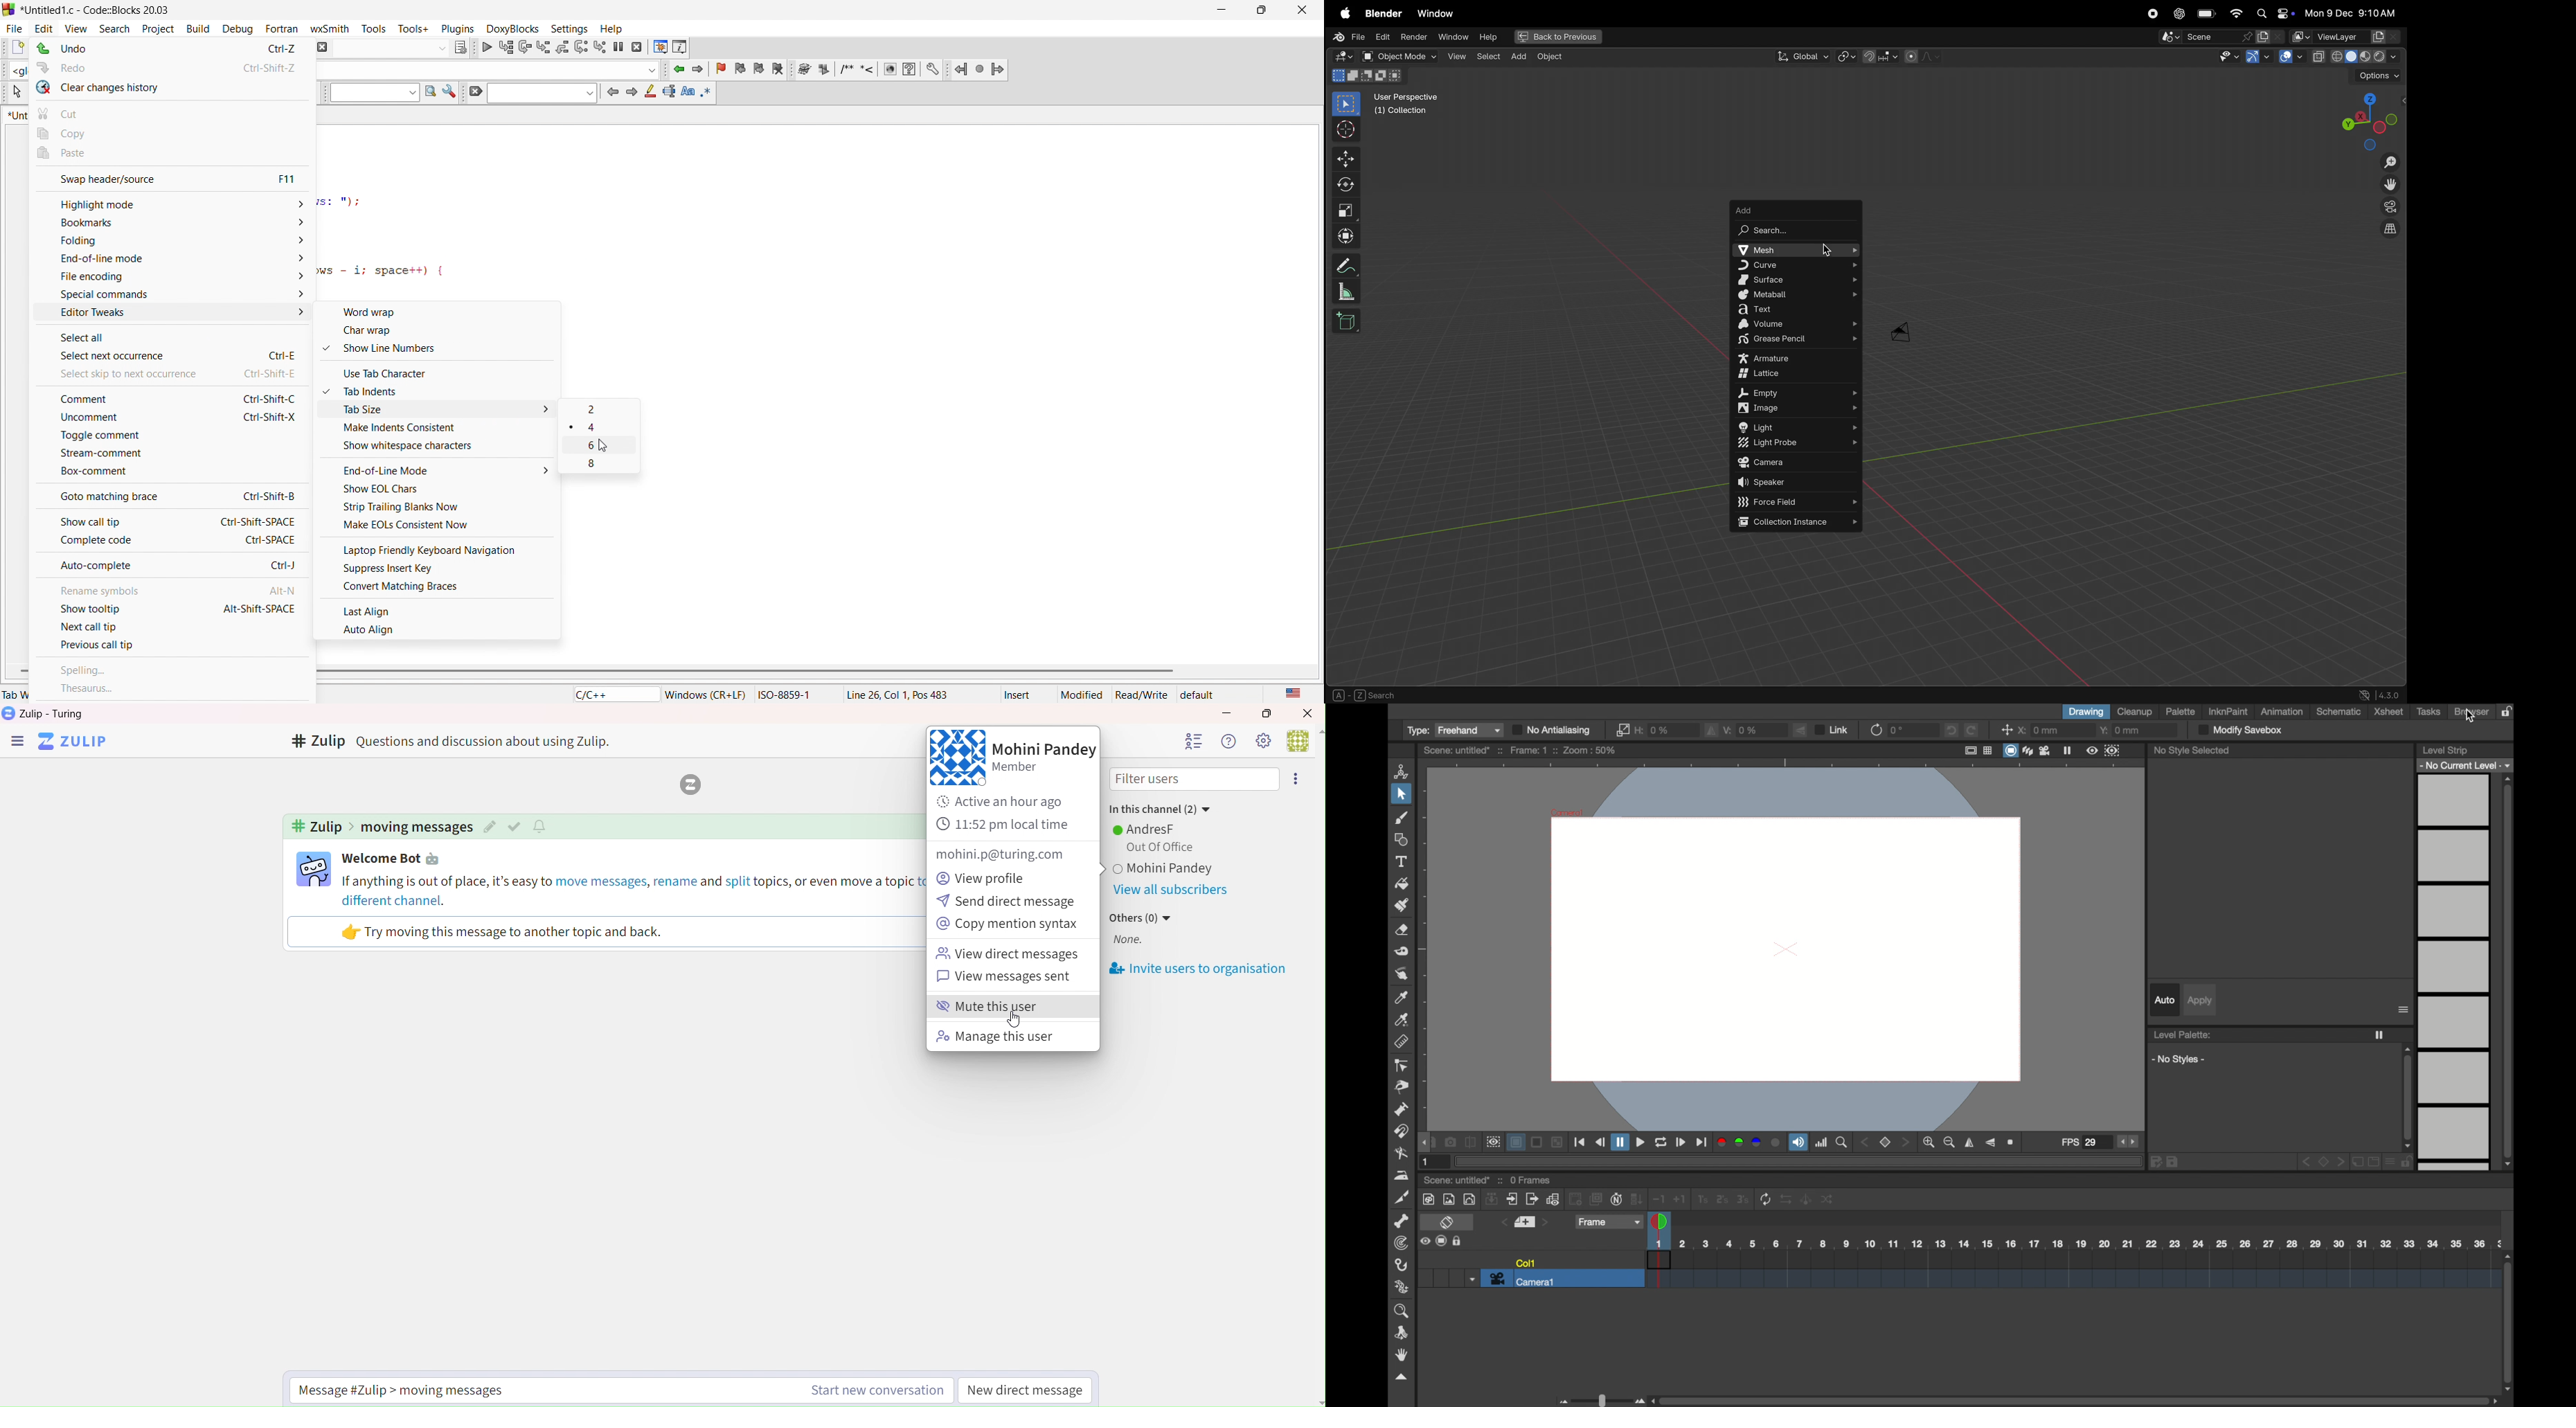 The image size is (2576, 1428). Describe the element at coordinates (441, 350) in the screenshot. I see `show line numbers` at that location.